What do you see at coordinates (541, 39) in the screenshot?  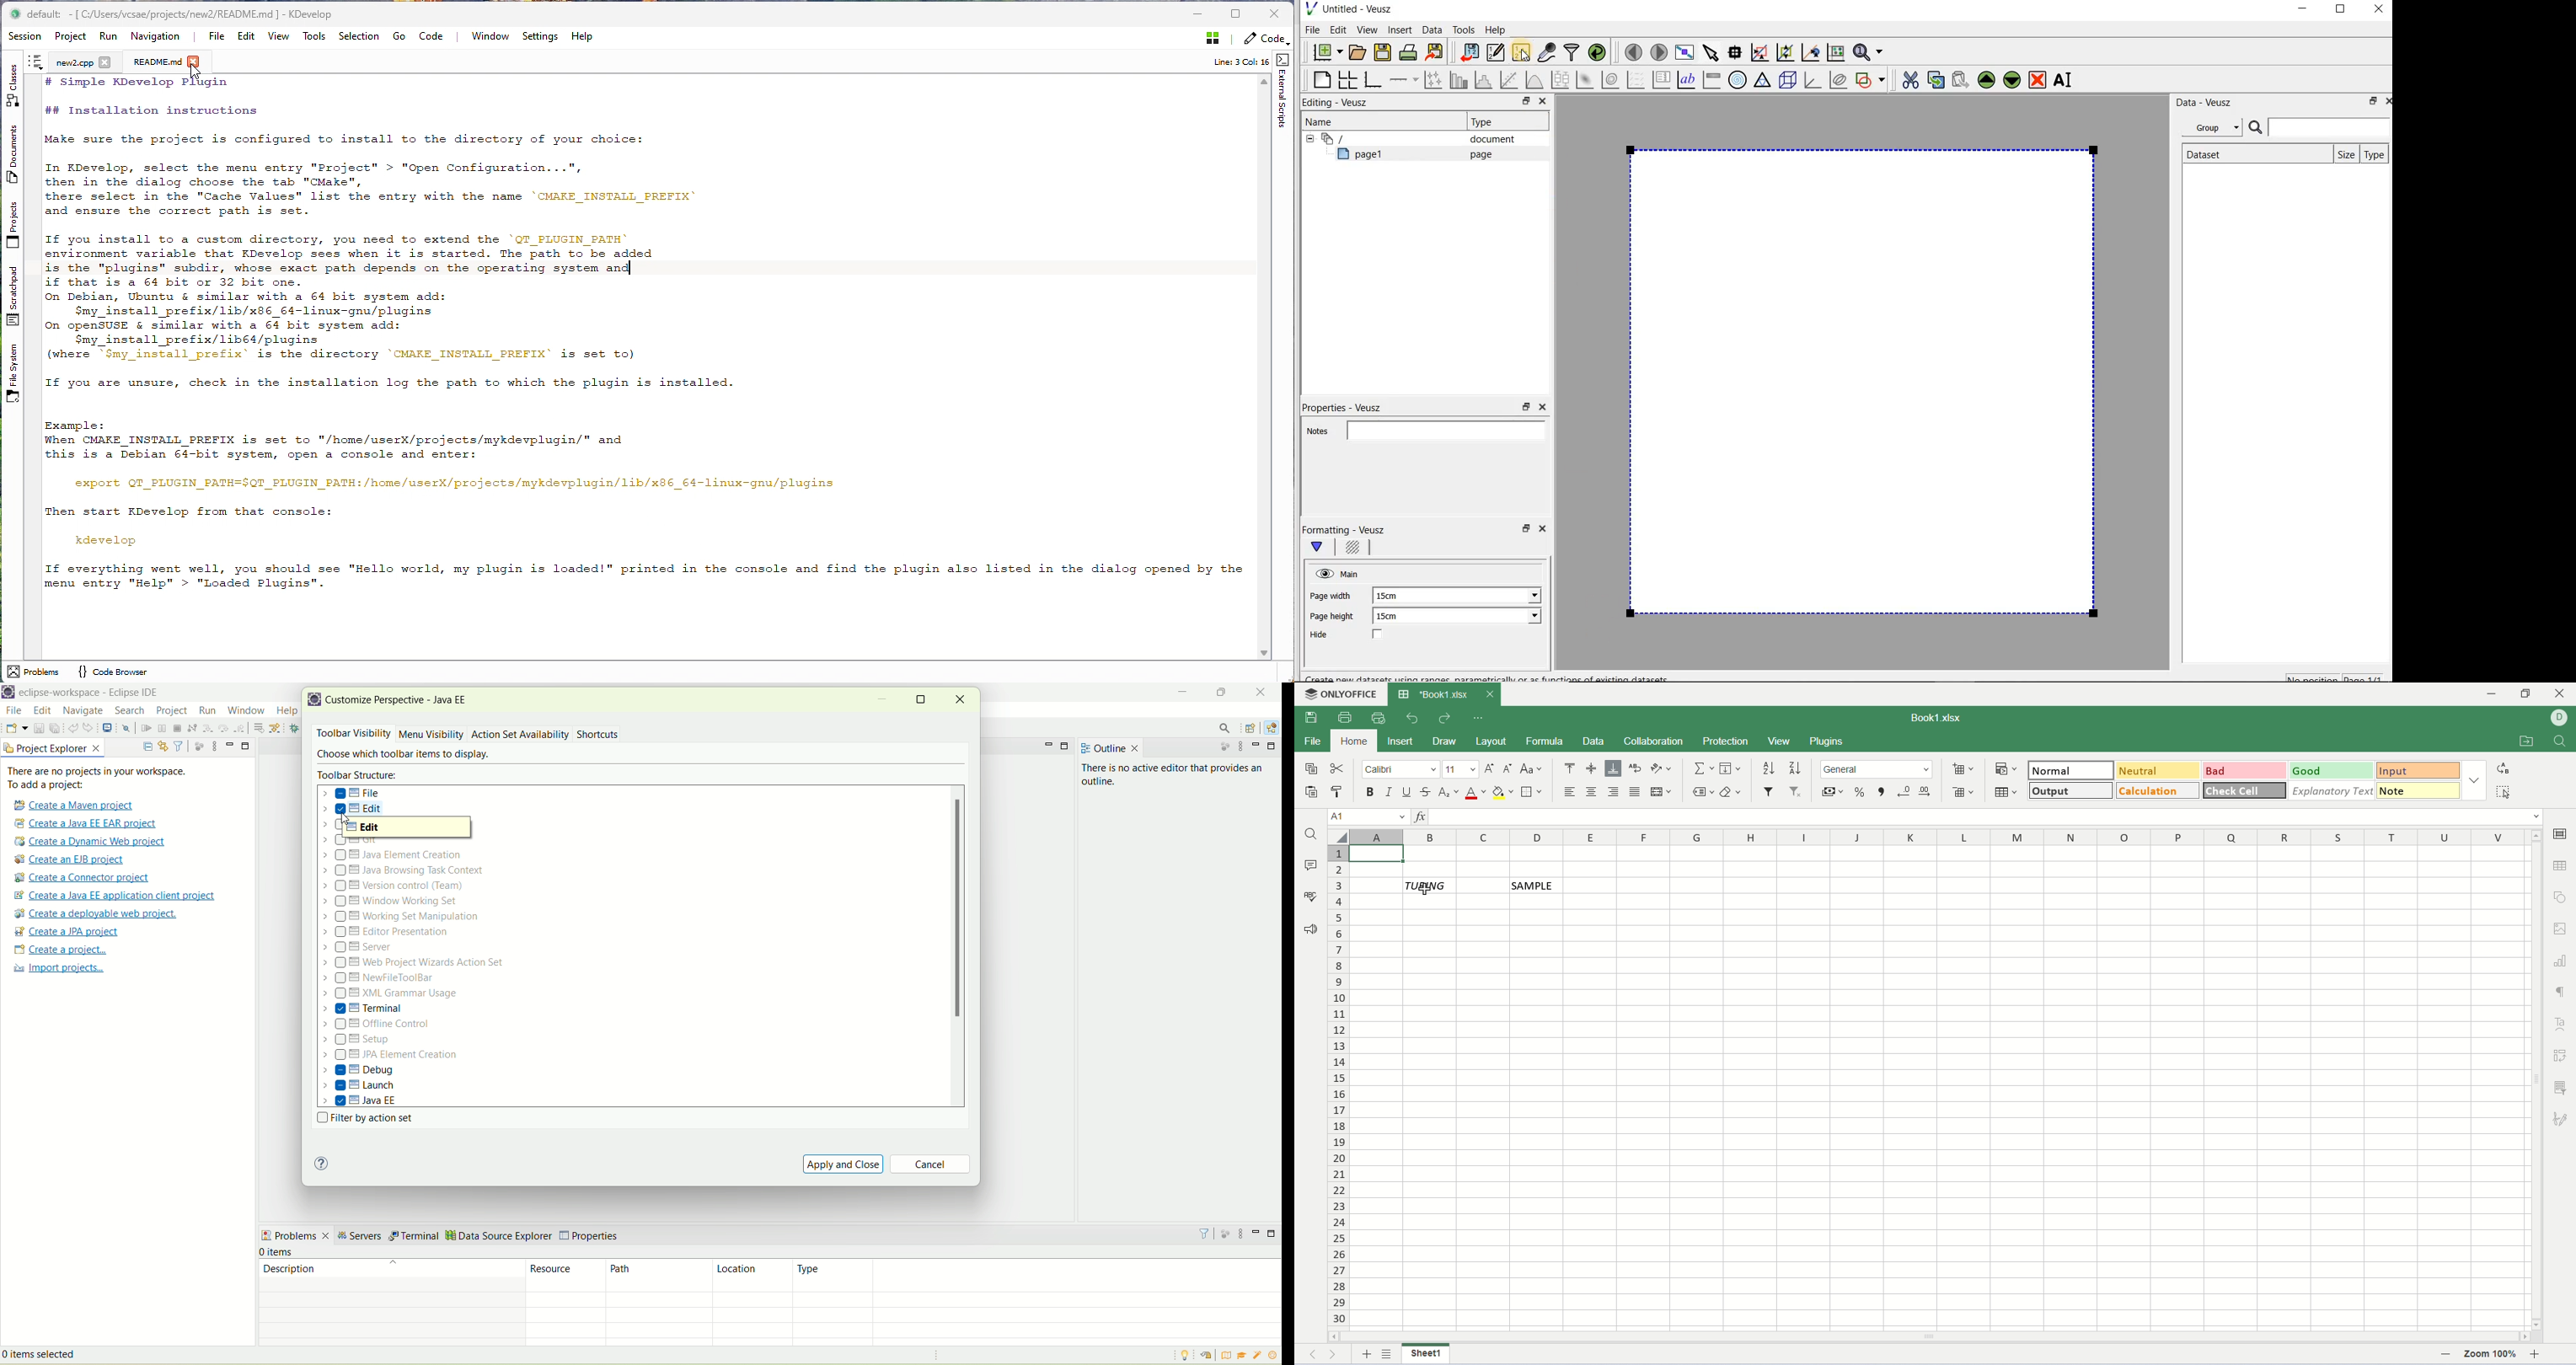 I see `Settings` at bounding box center [541, 39].